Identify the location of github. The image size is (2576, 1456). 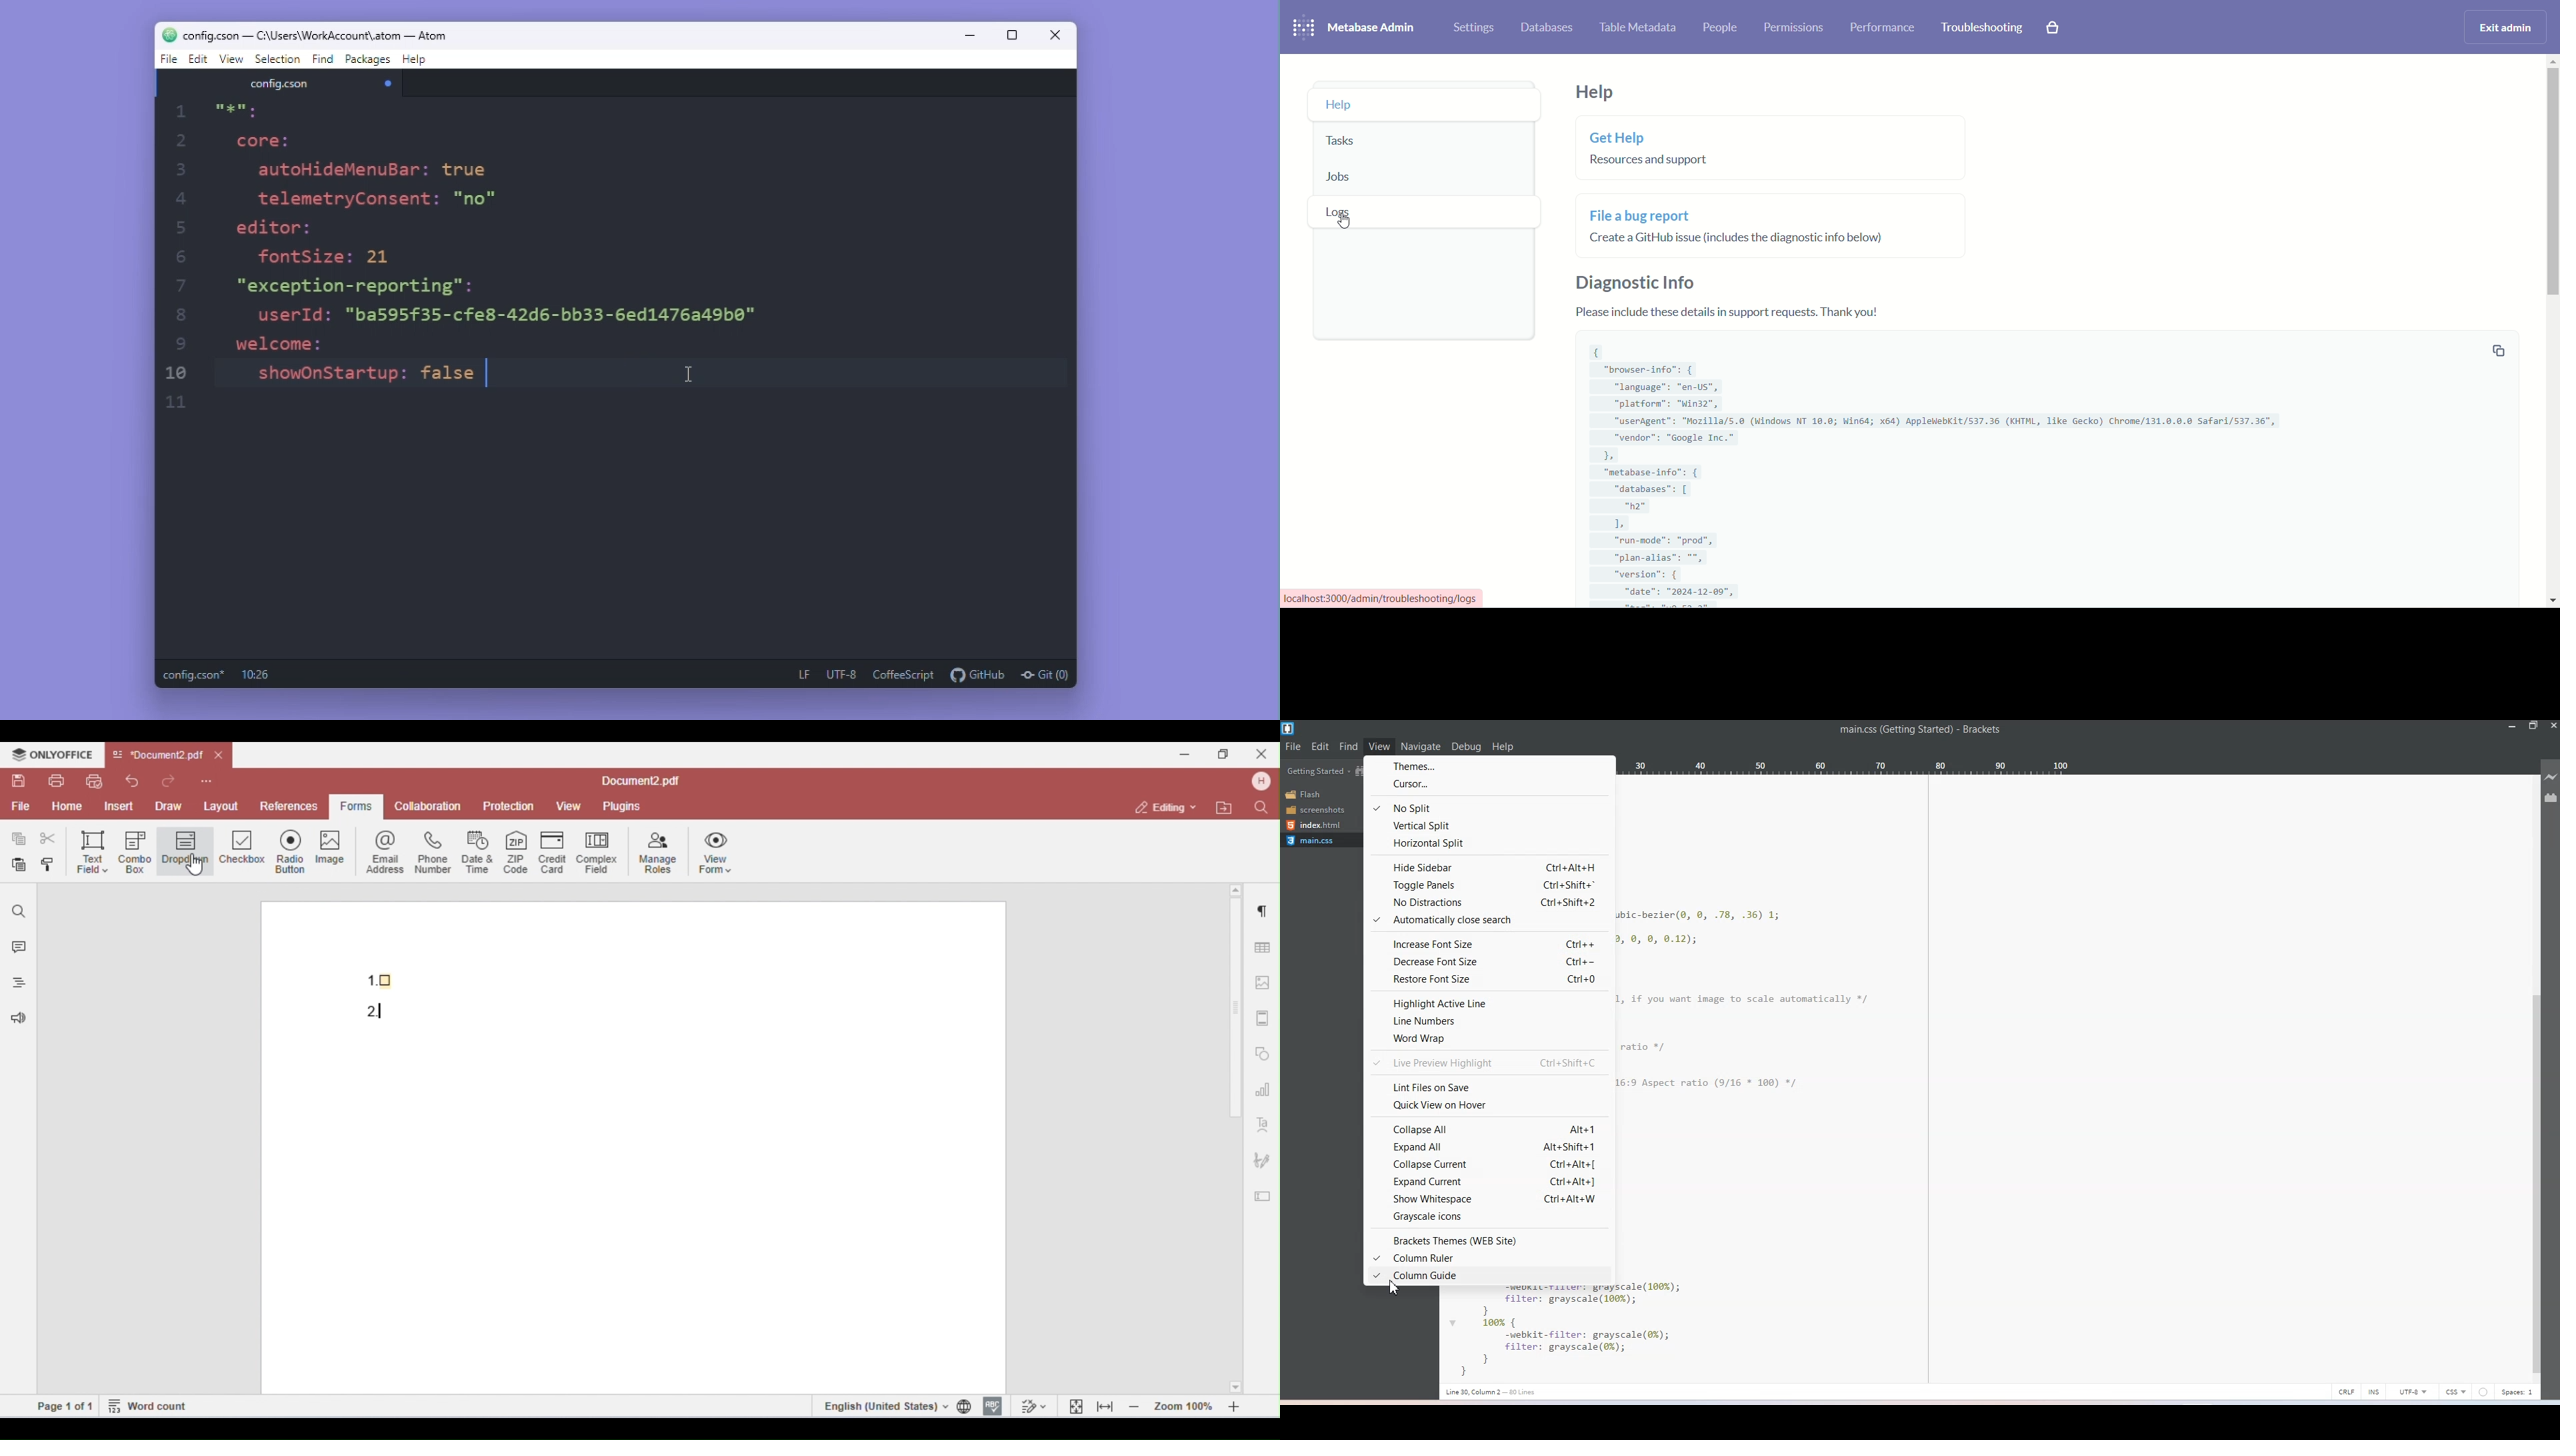
(979, 675).